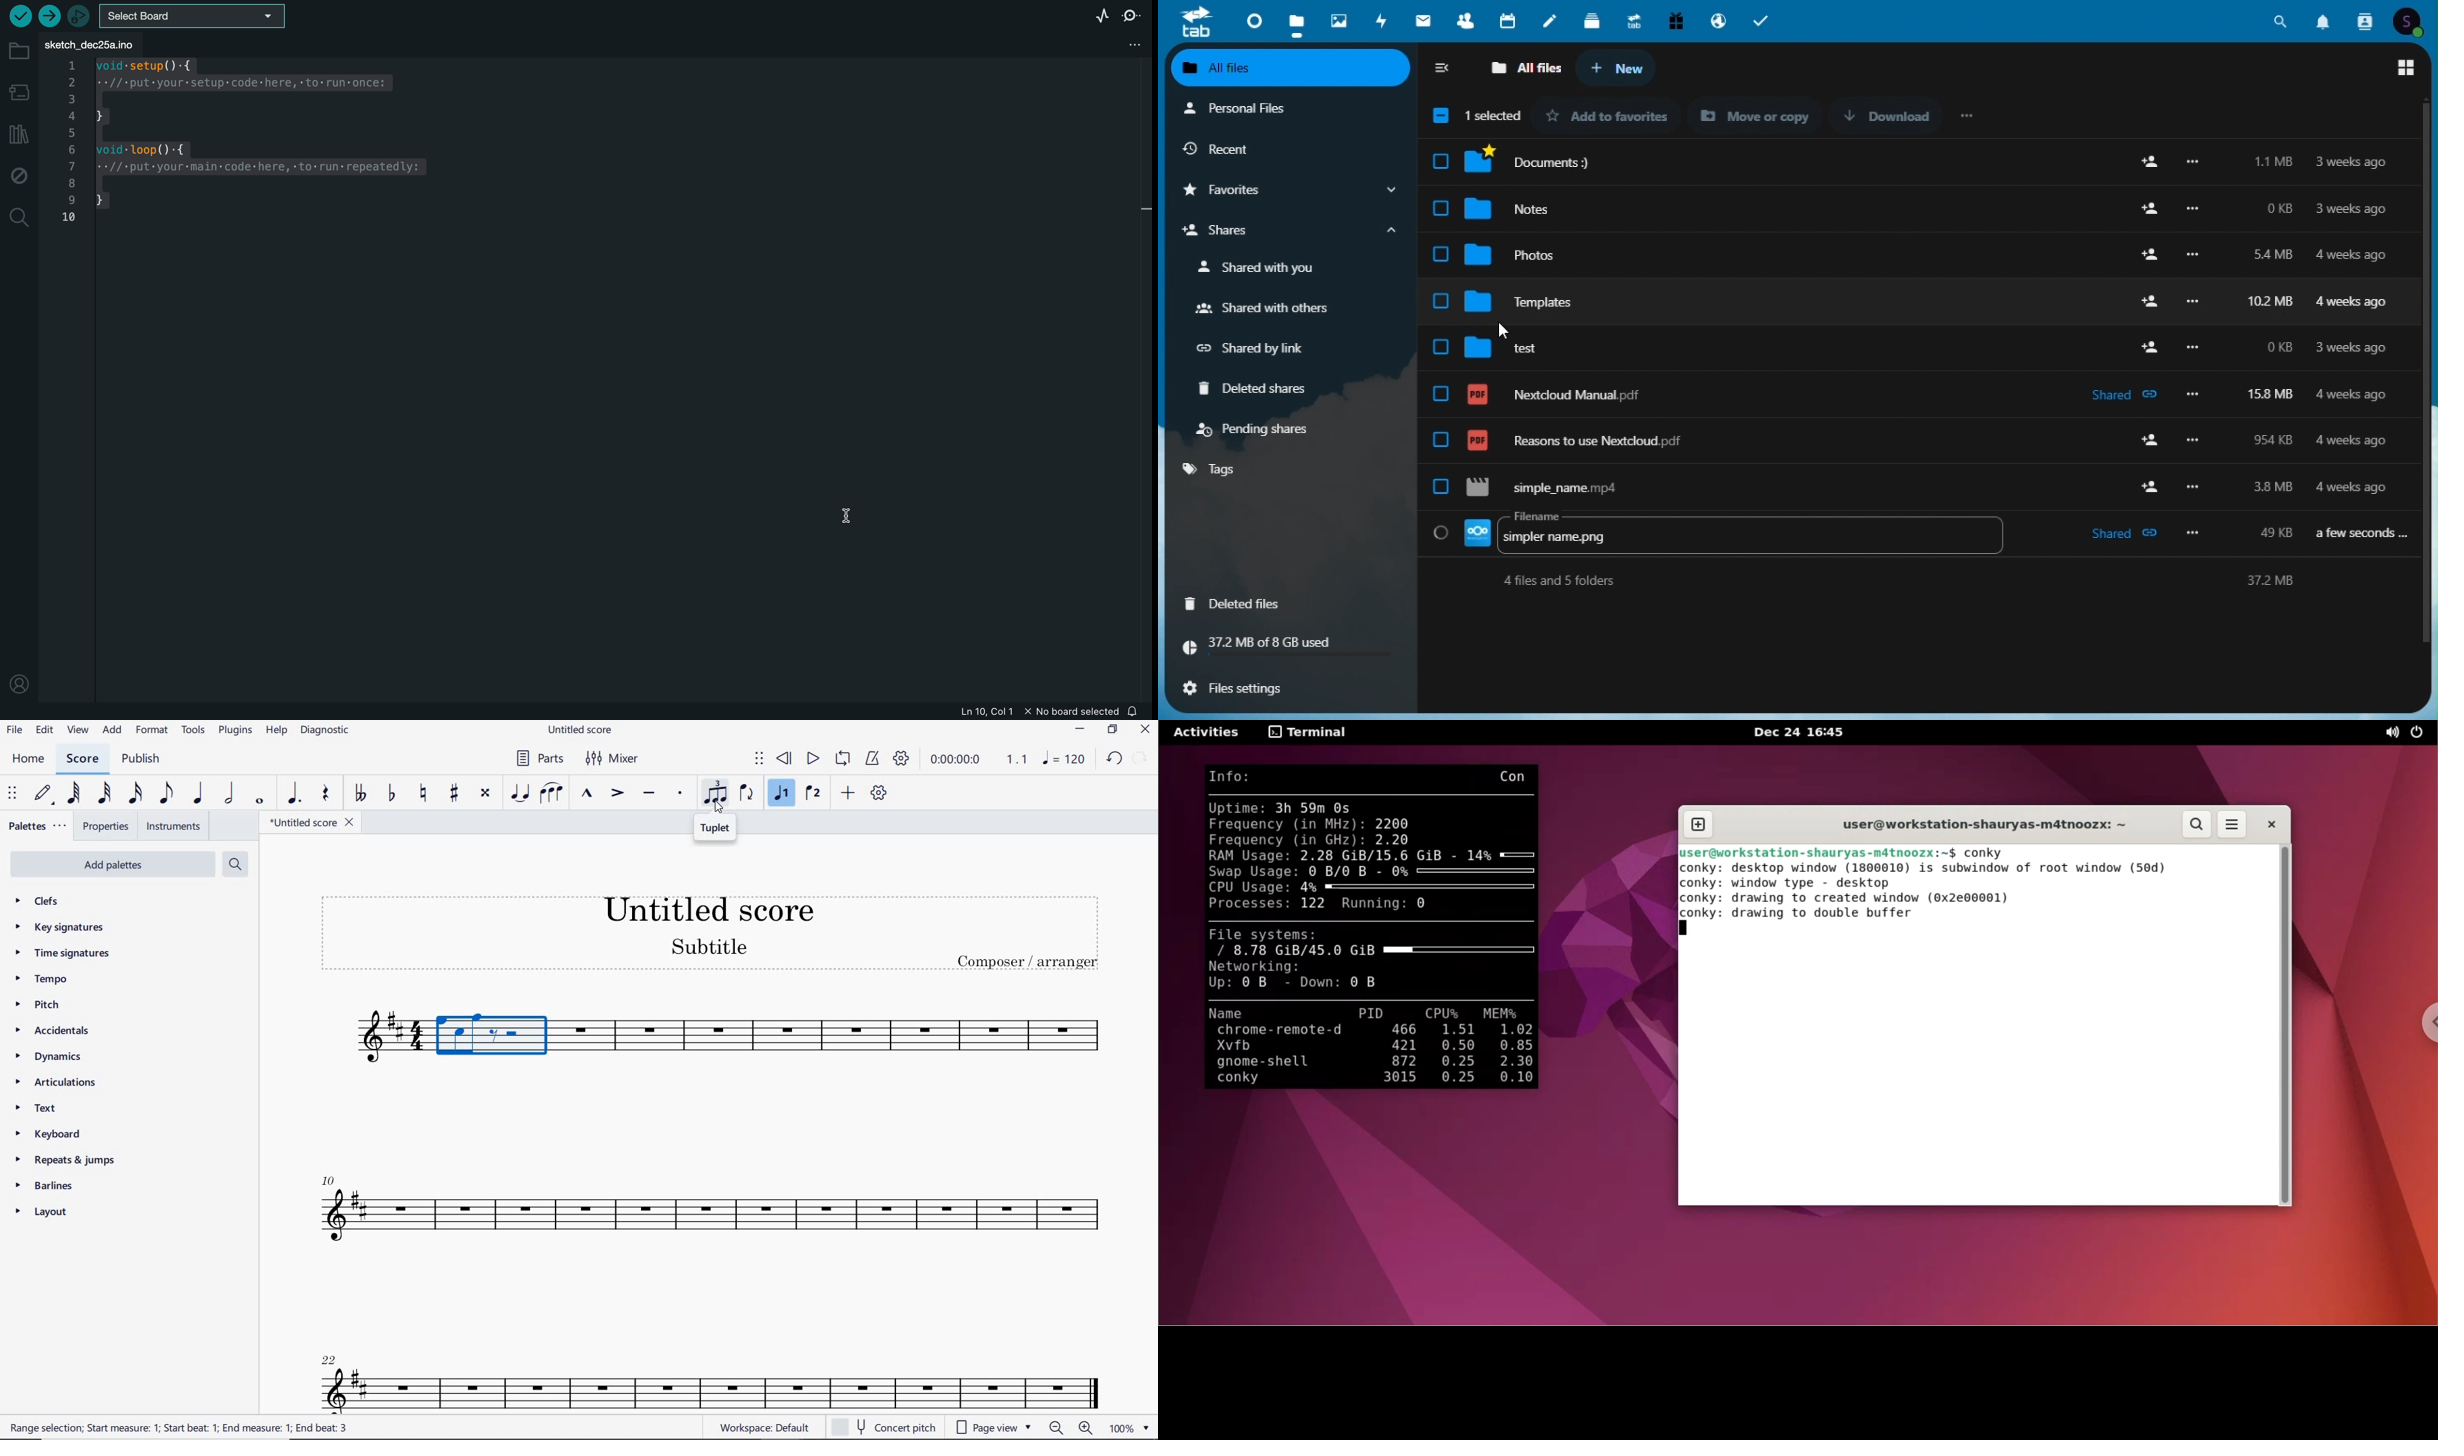  What do you see at coordinates (1284, 686) in the screenshot?
I see `file settings` at bounding box center [1284, 686].